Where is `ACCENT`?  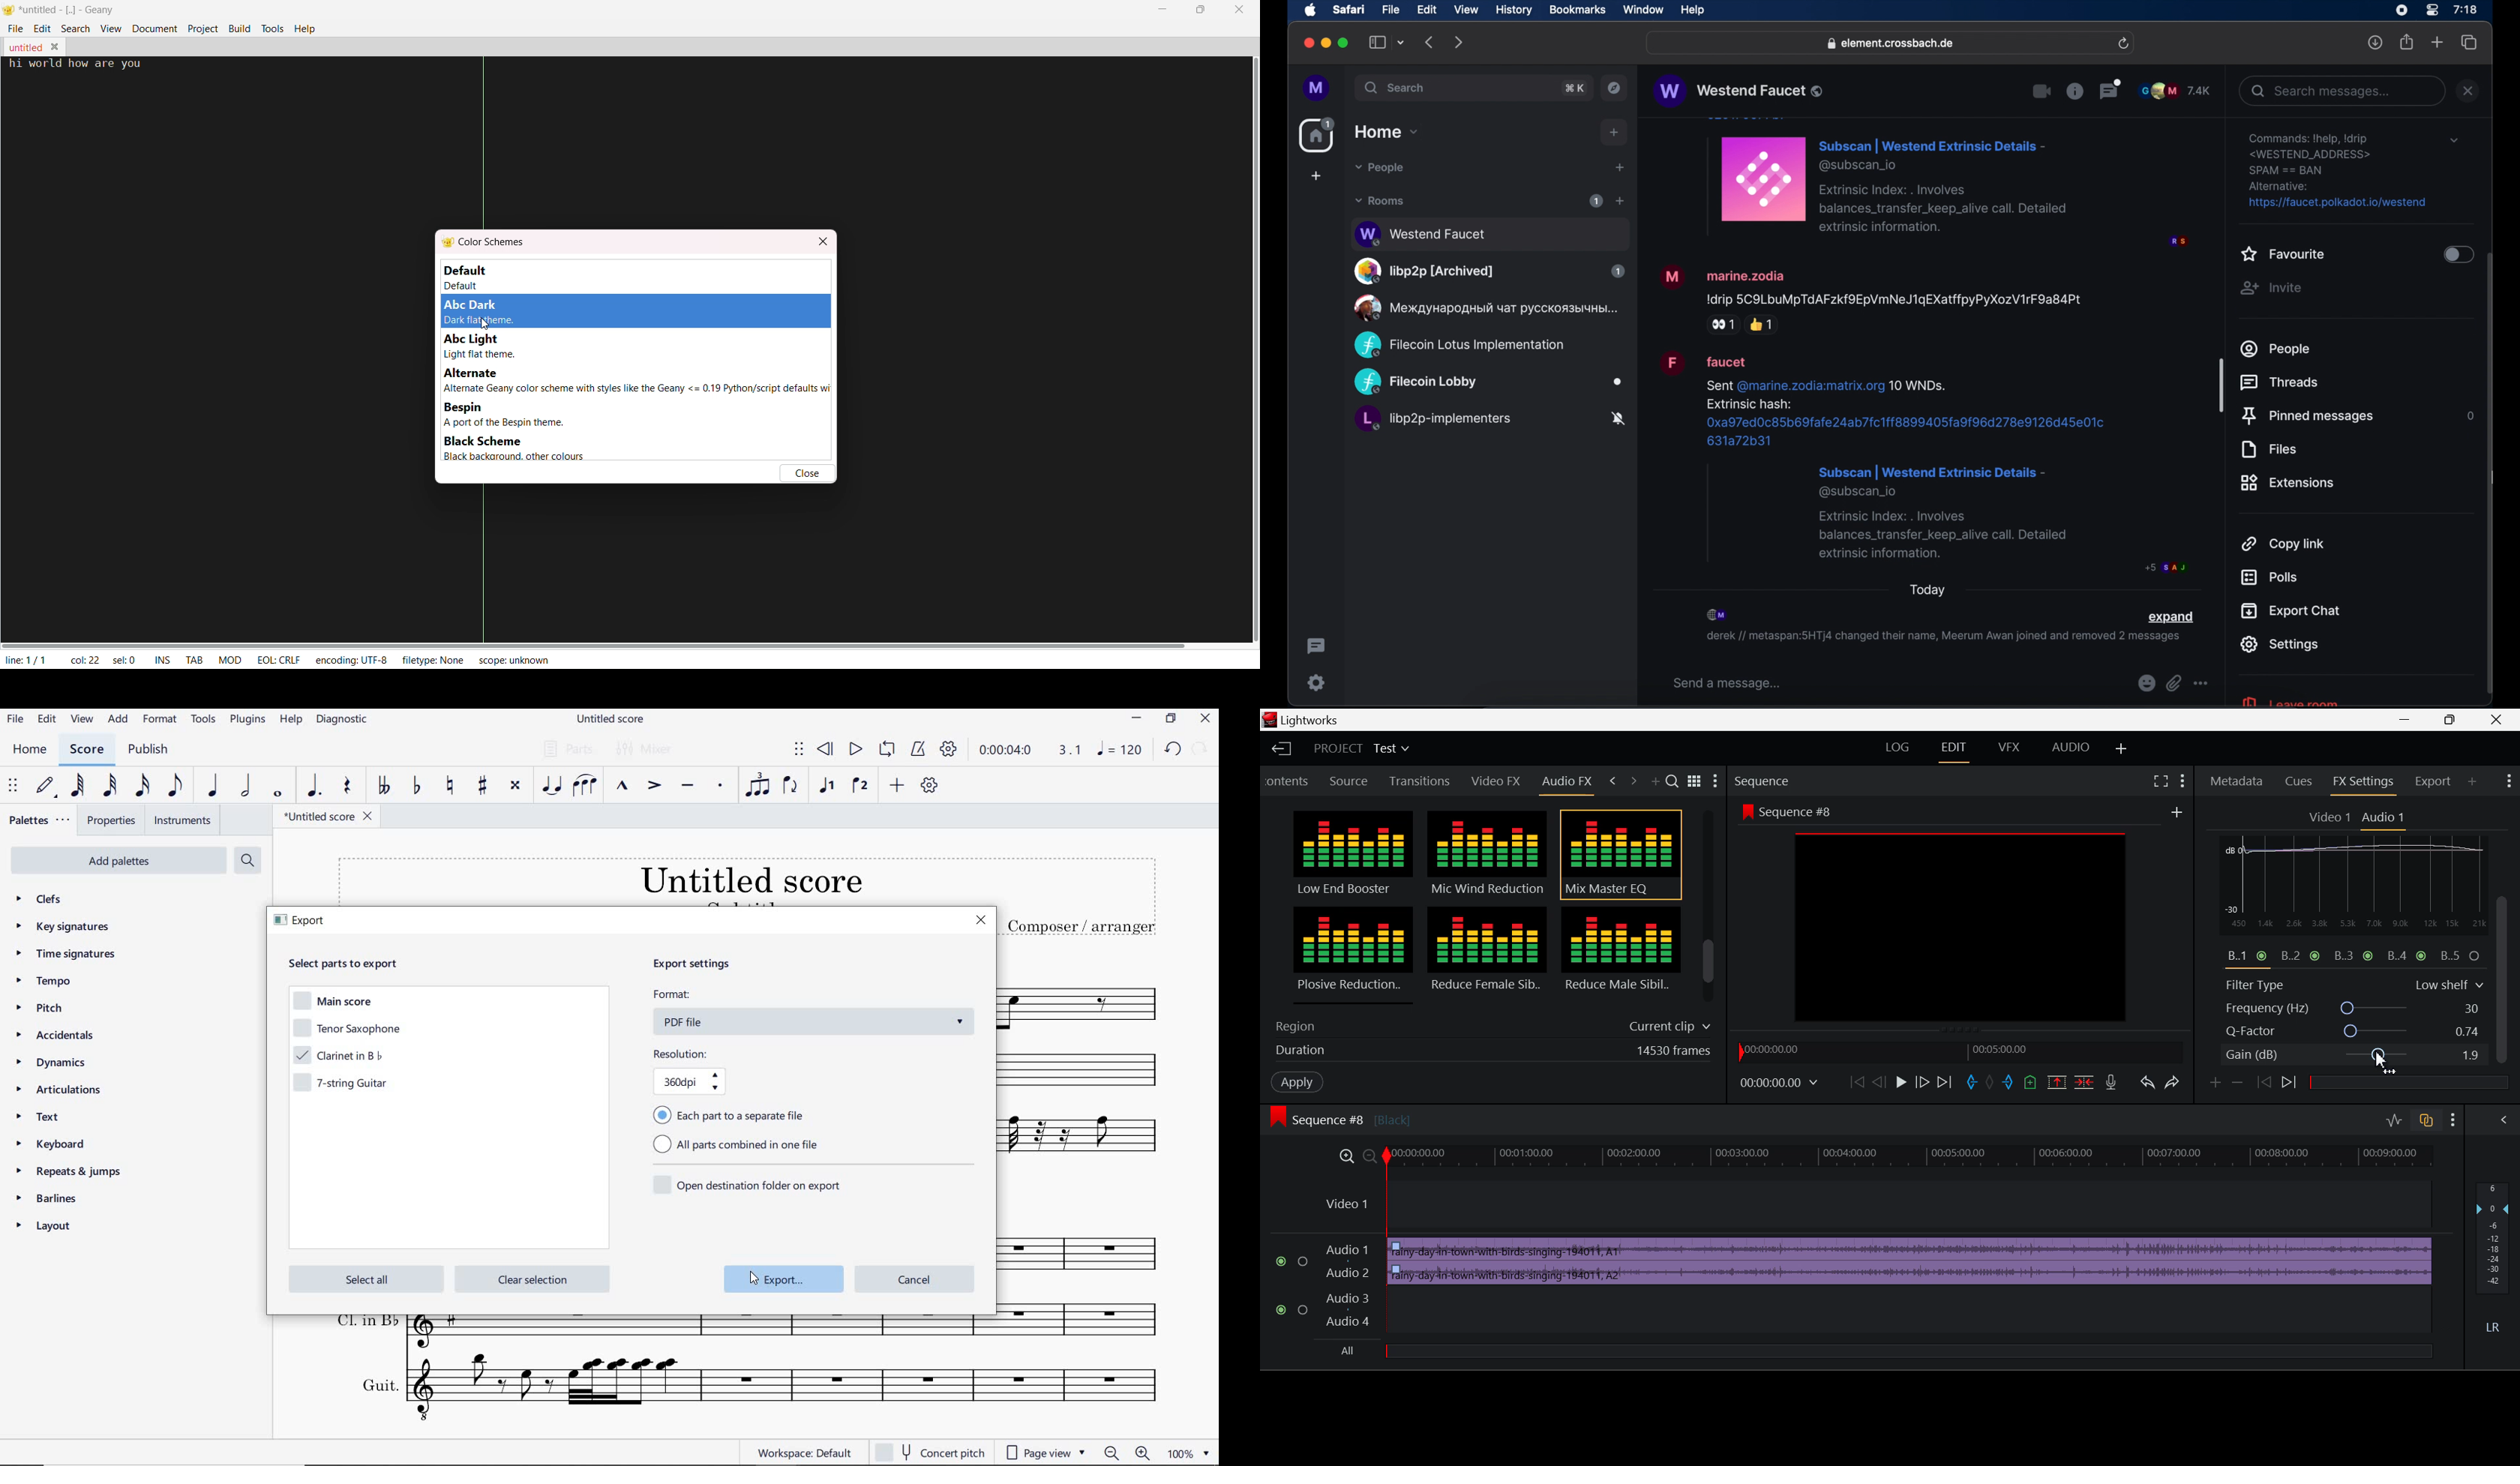
ACCENT is located at coordinates (654, 784).